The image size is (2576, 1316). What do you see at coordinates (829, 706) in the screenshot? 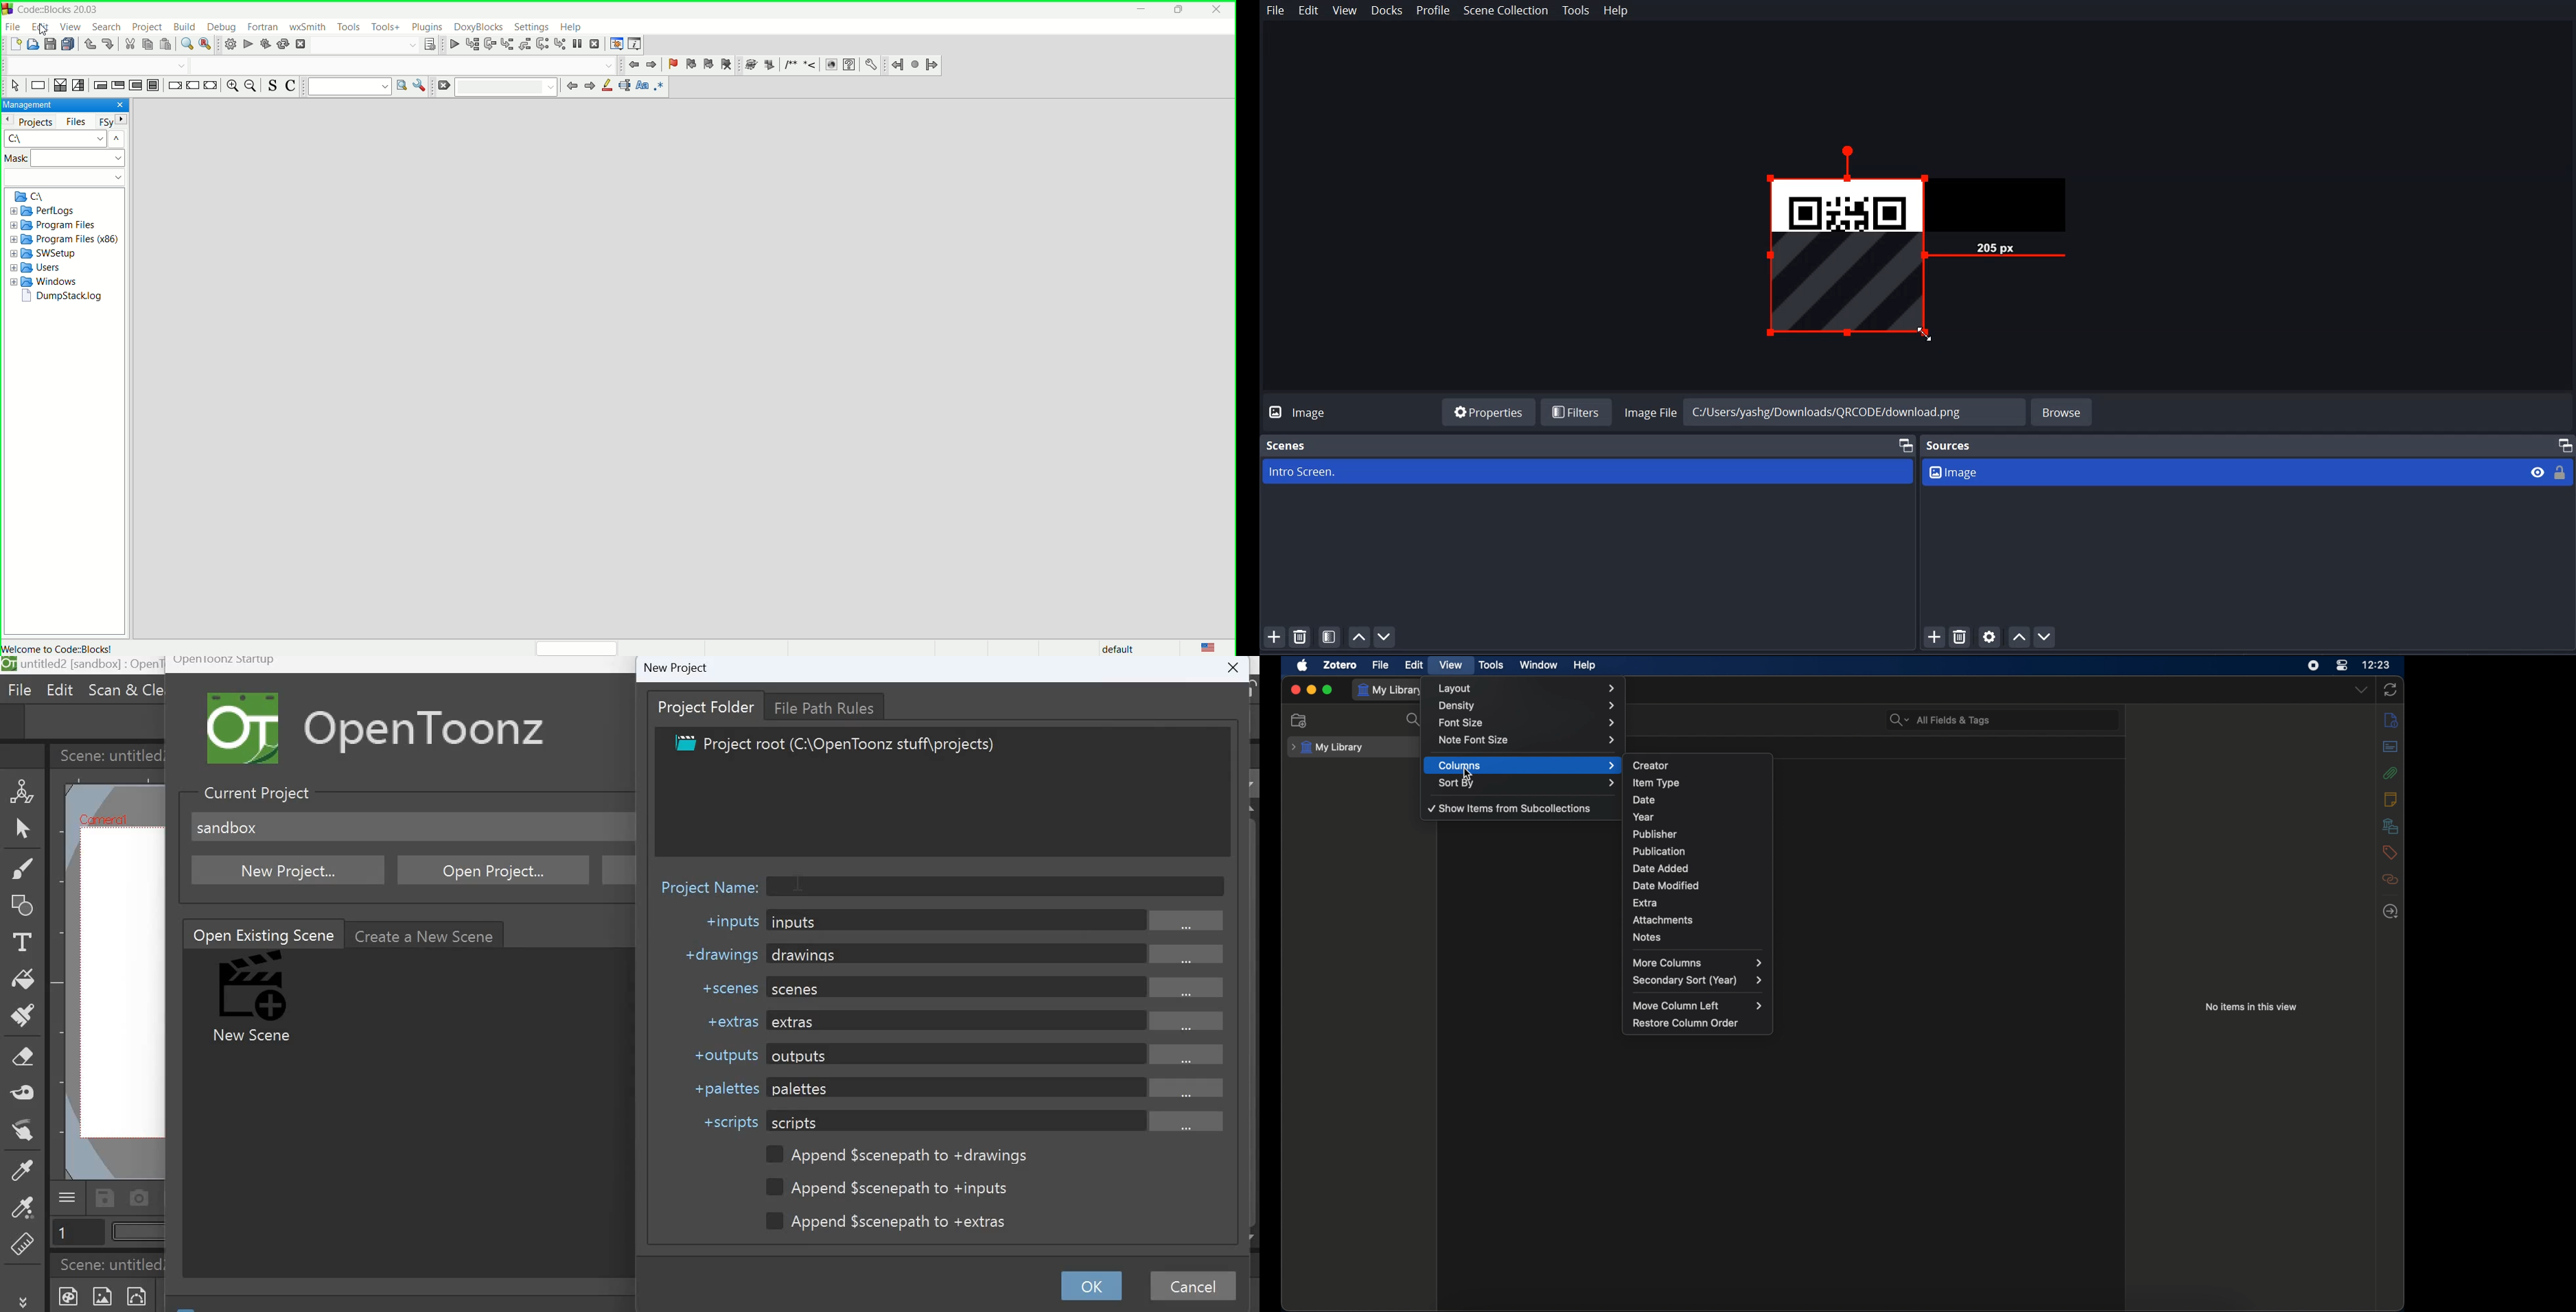
I see `File Path Rules` at bounding box center [829, 706].